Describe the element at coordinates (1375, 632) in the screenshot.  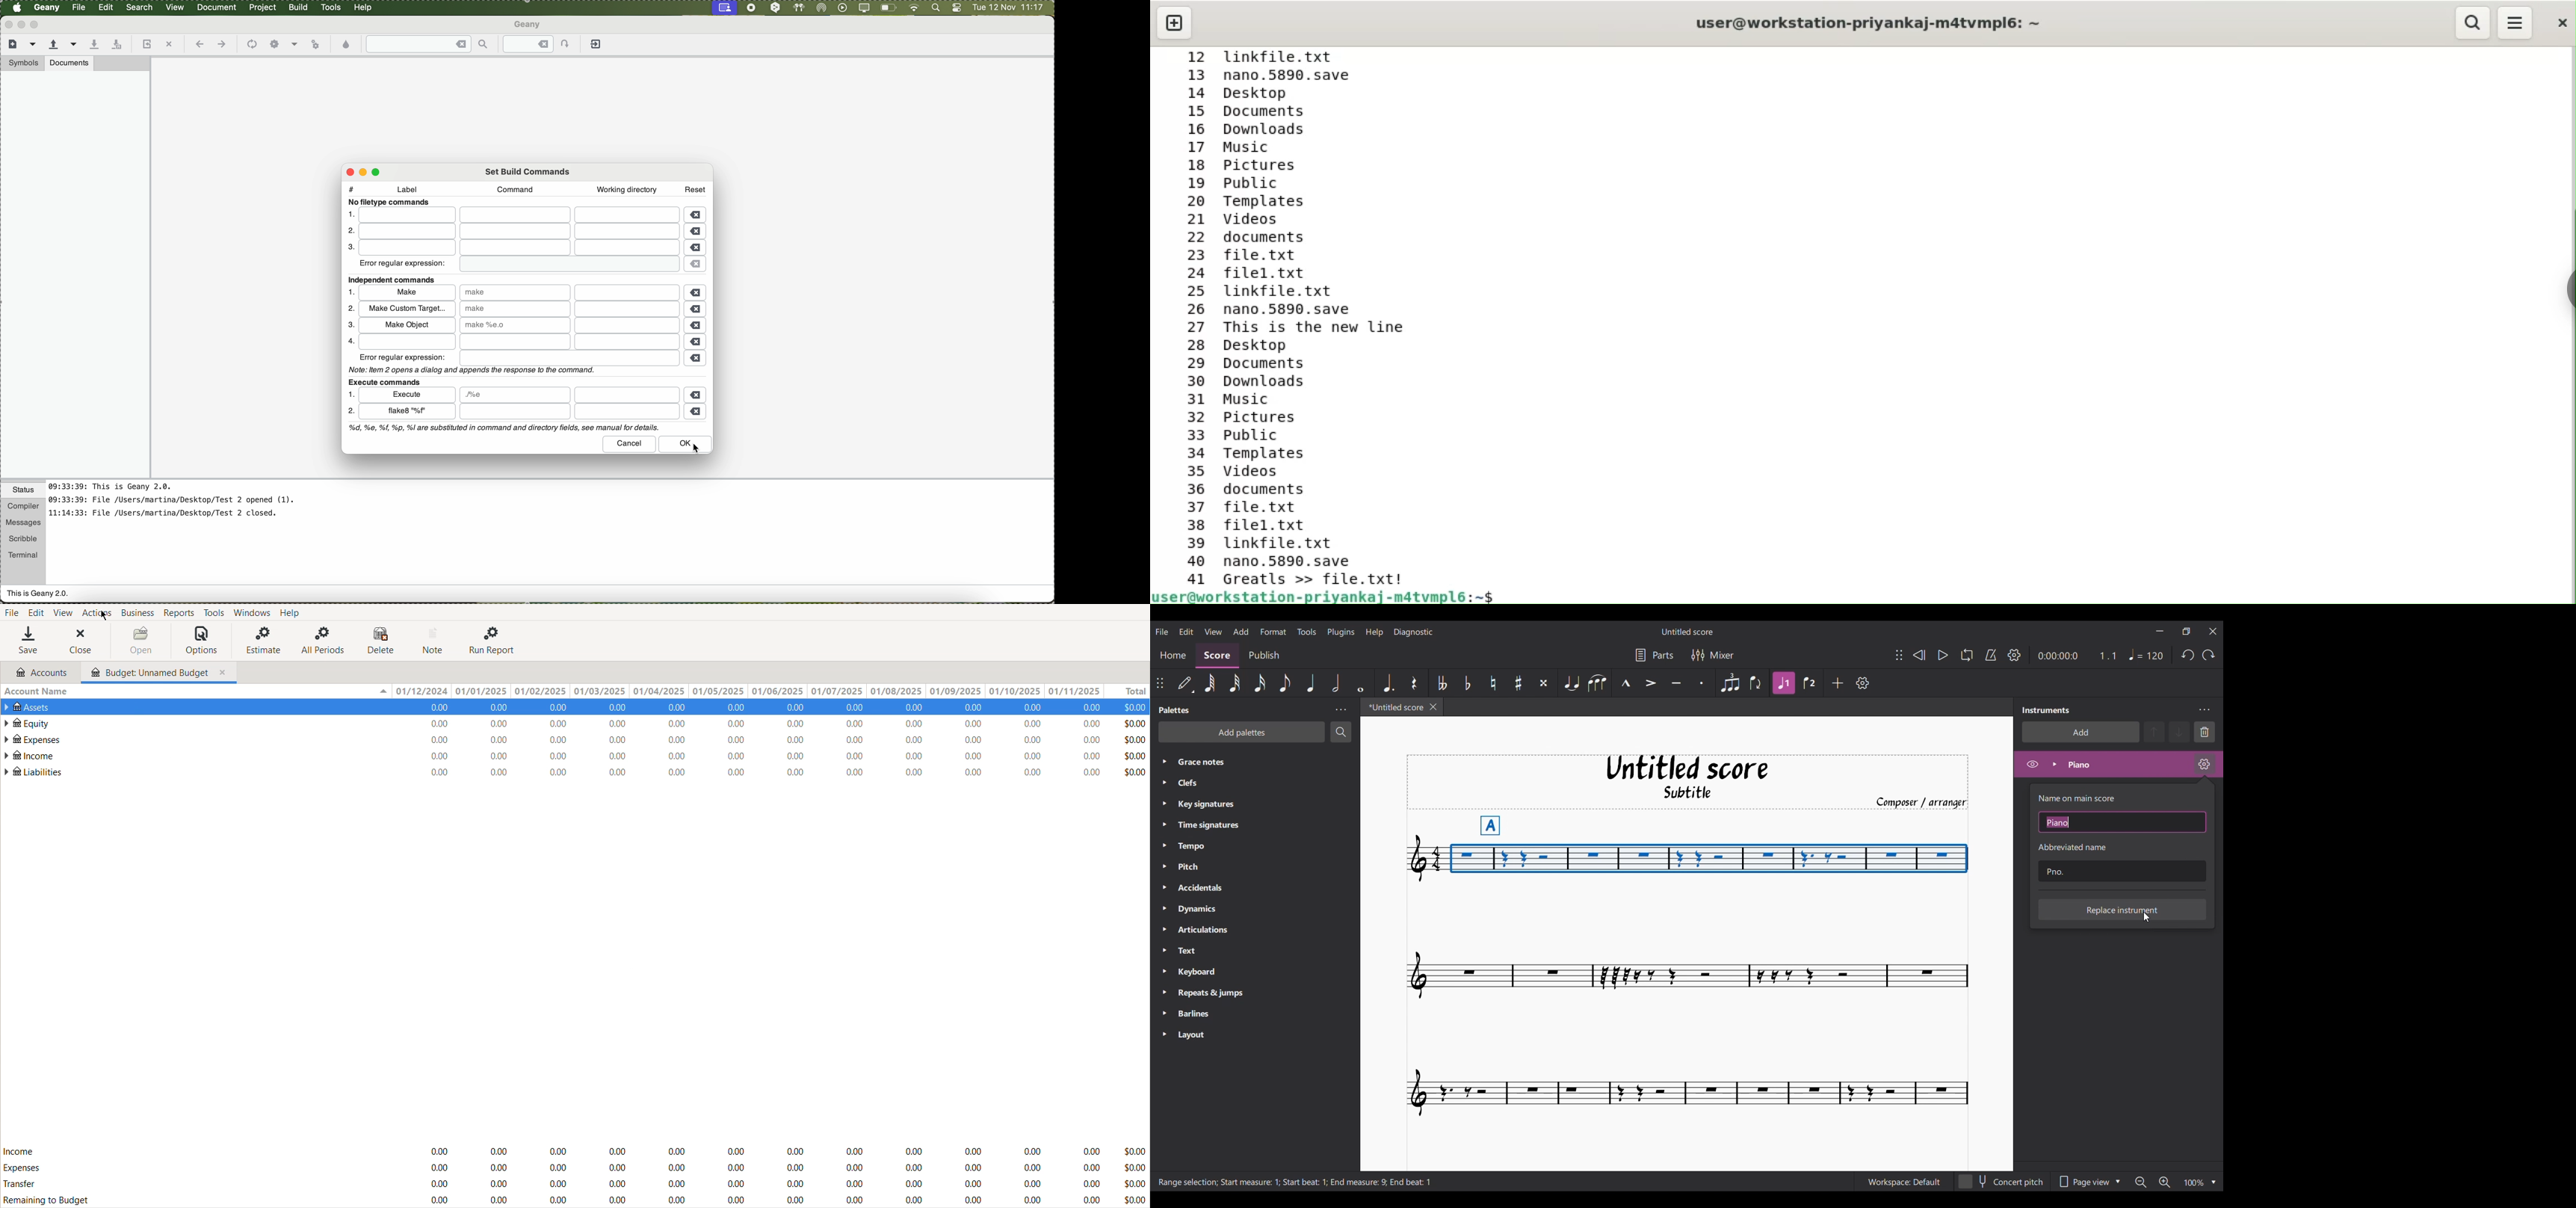
I see `Help menu` at that location.